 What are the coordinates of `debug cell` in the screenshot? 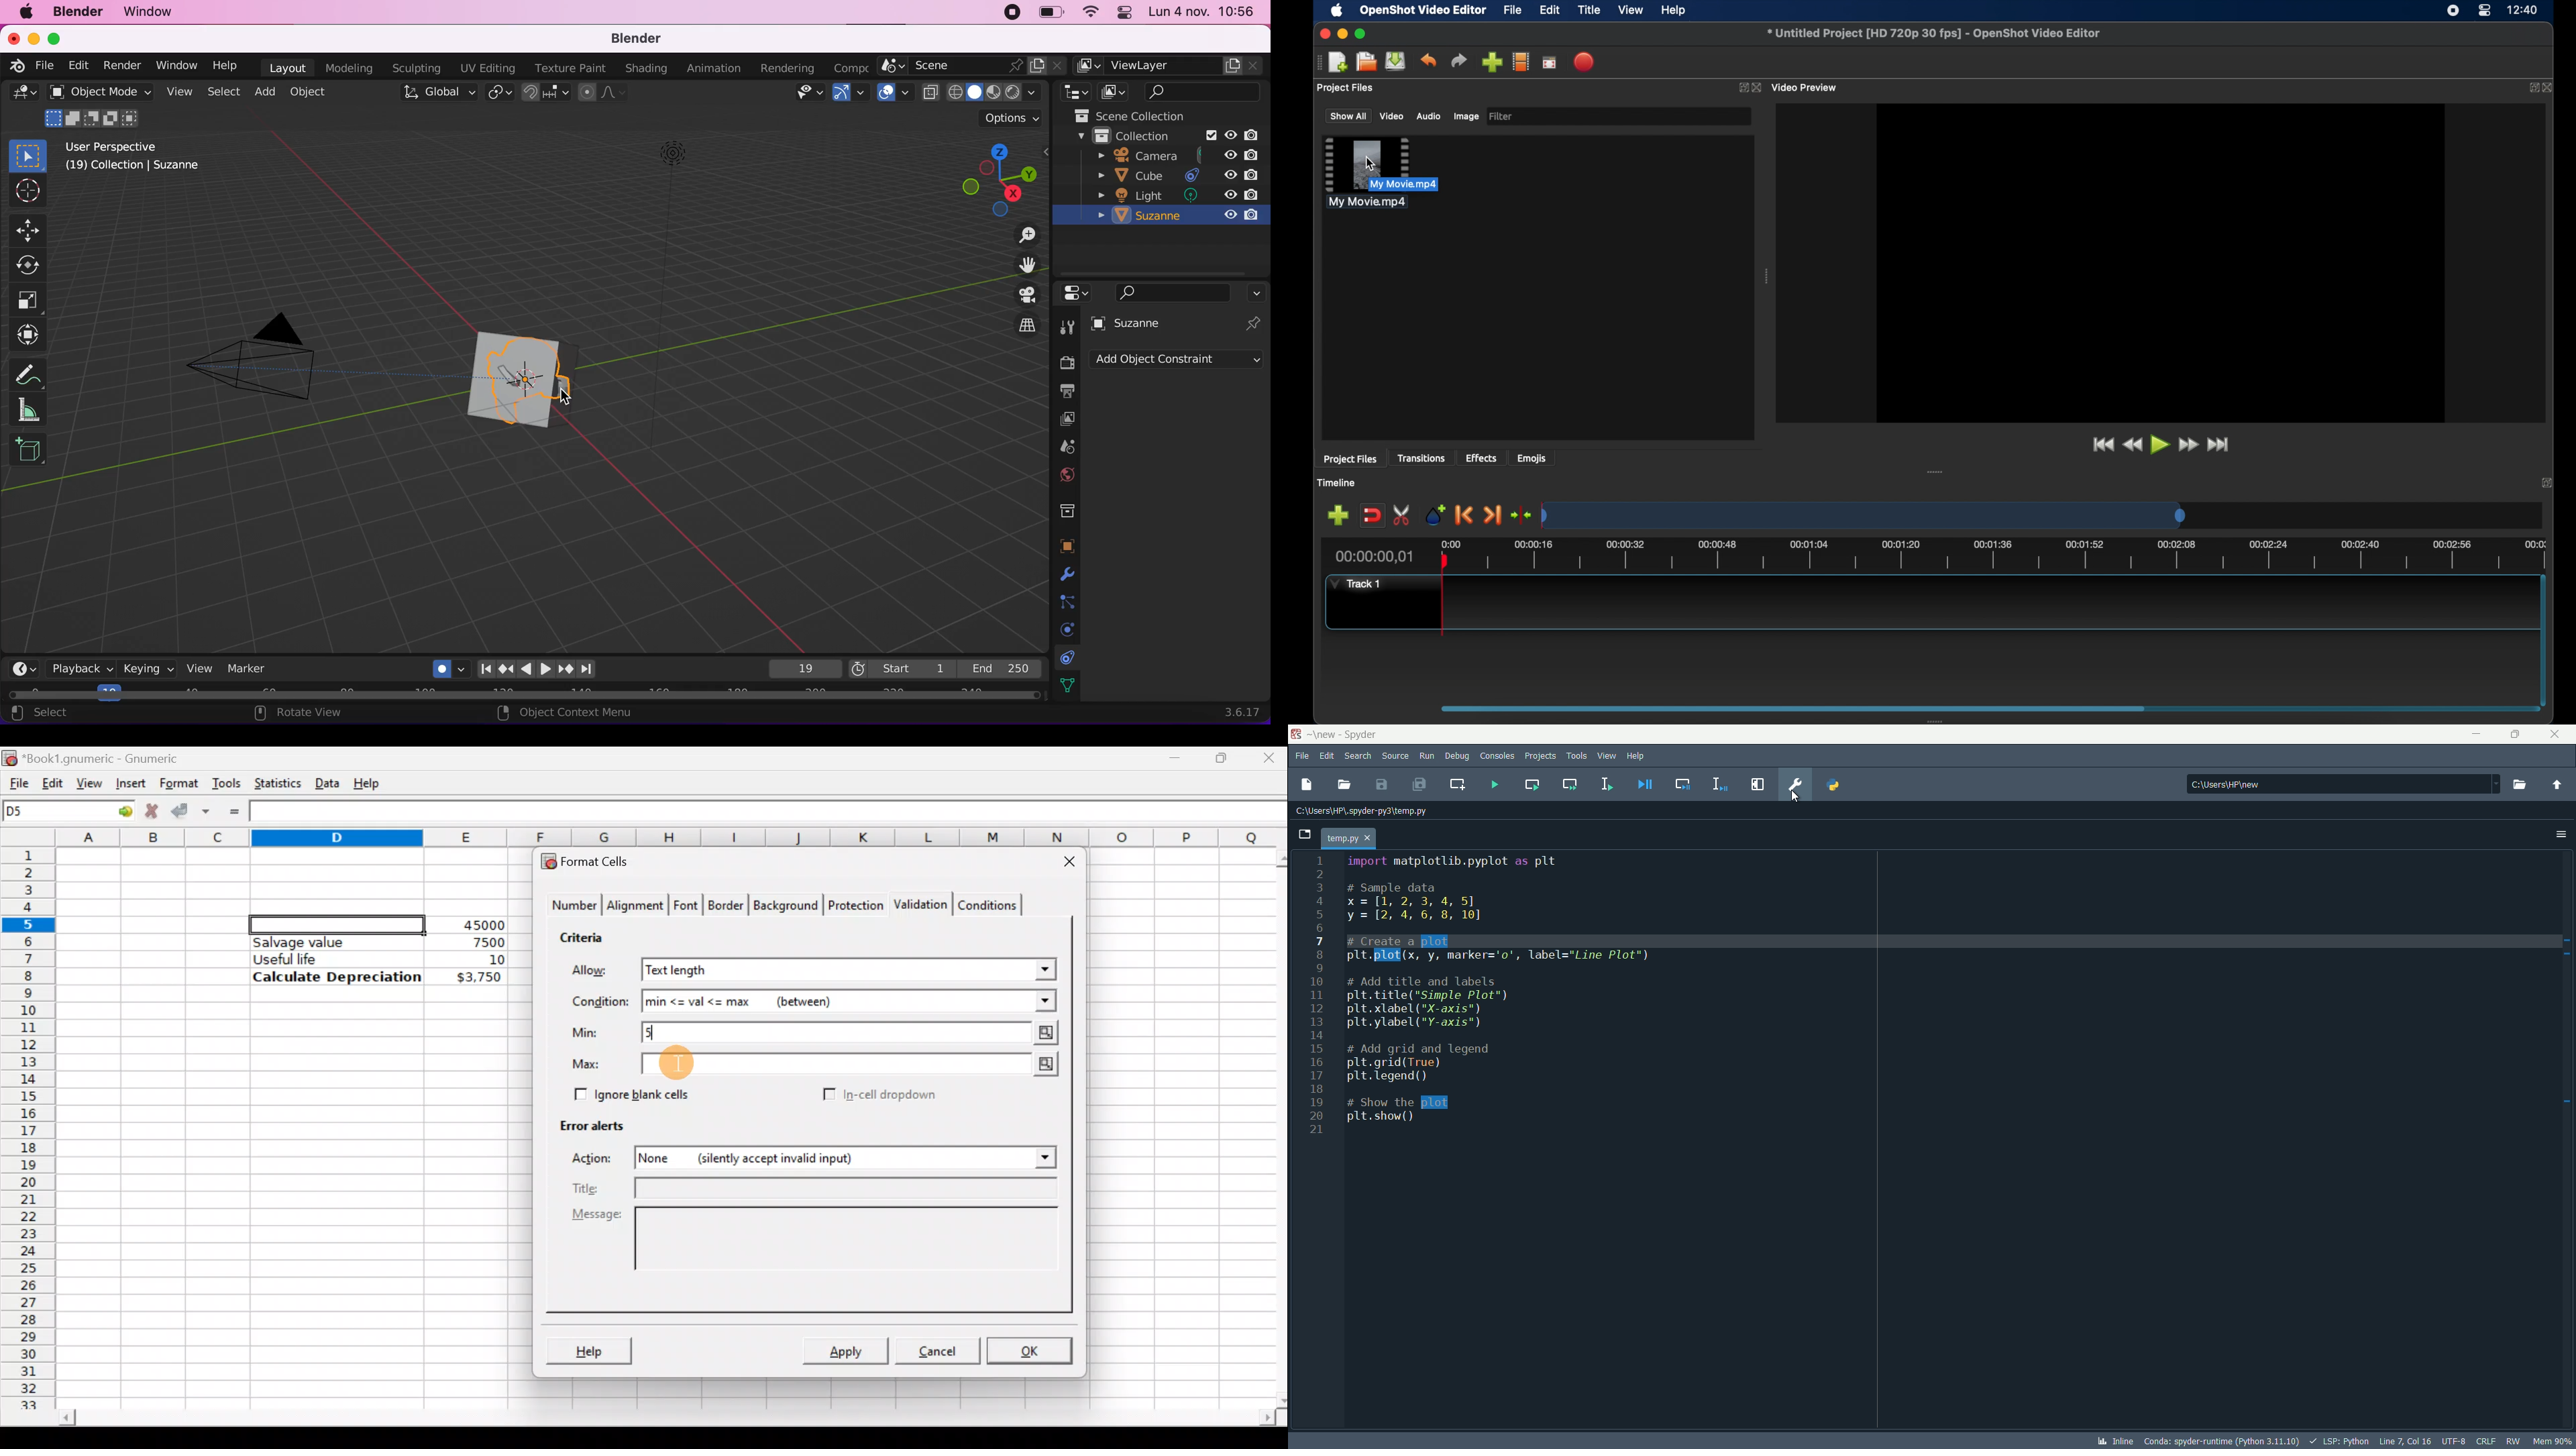 It's located at (1681, 785).